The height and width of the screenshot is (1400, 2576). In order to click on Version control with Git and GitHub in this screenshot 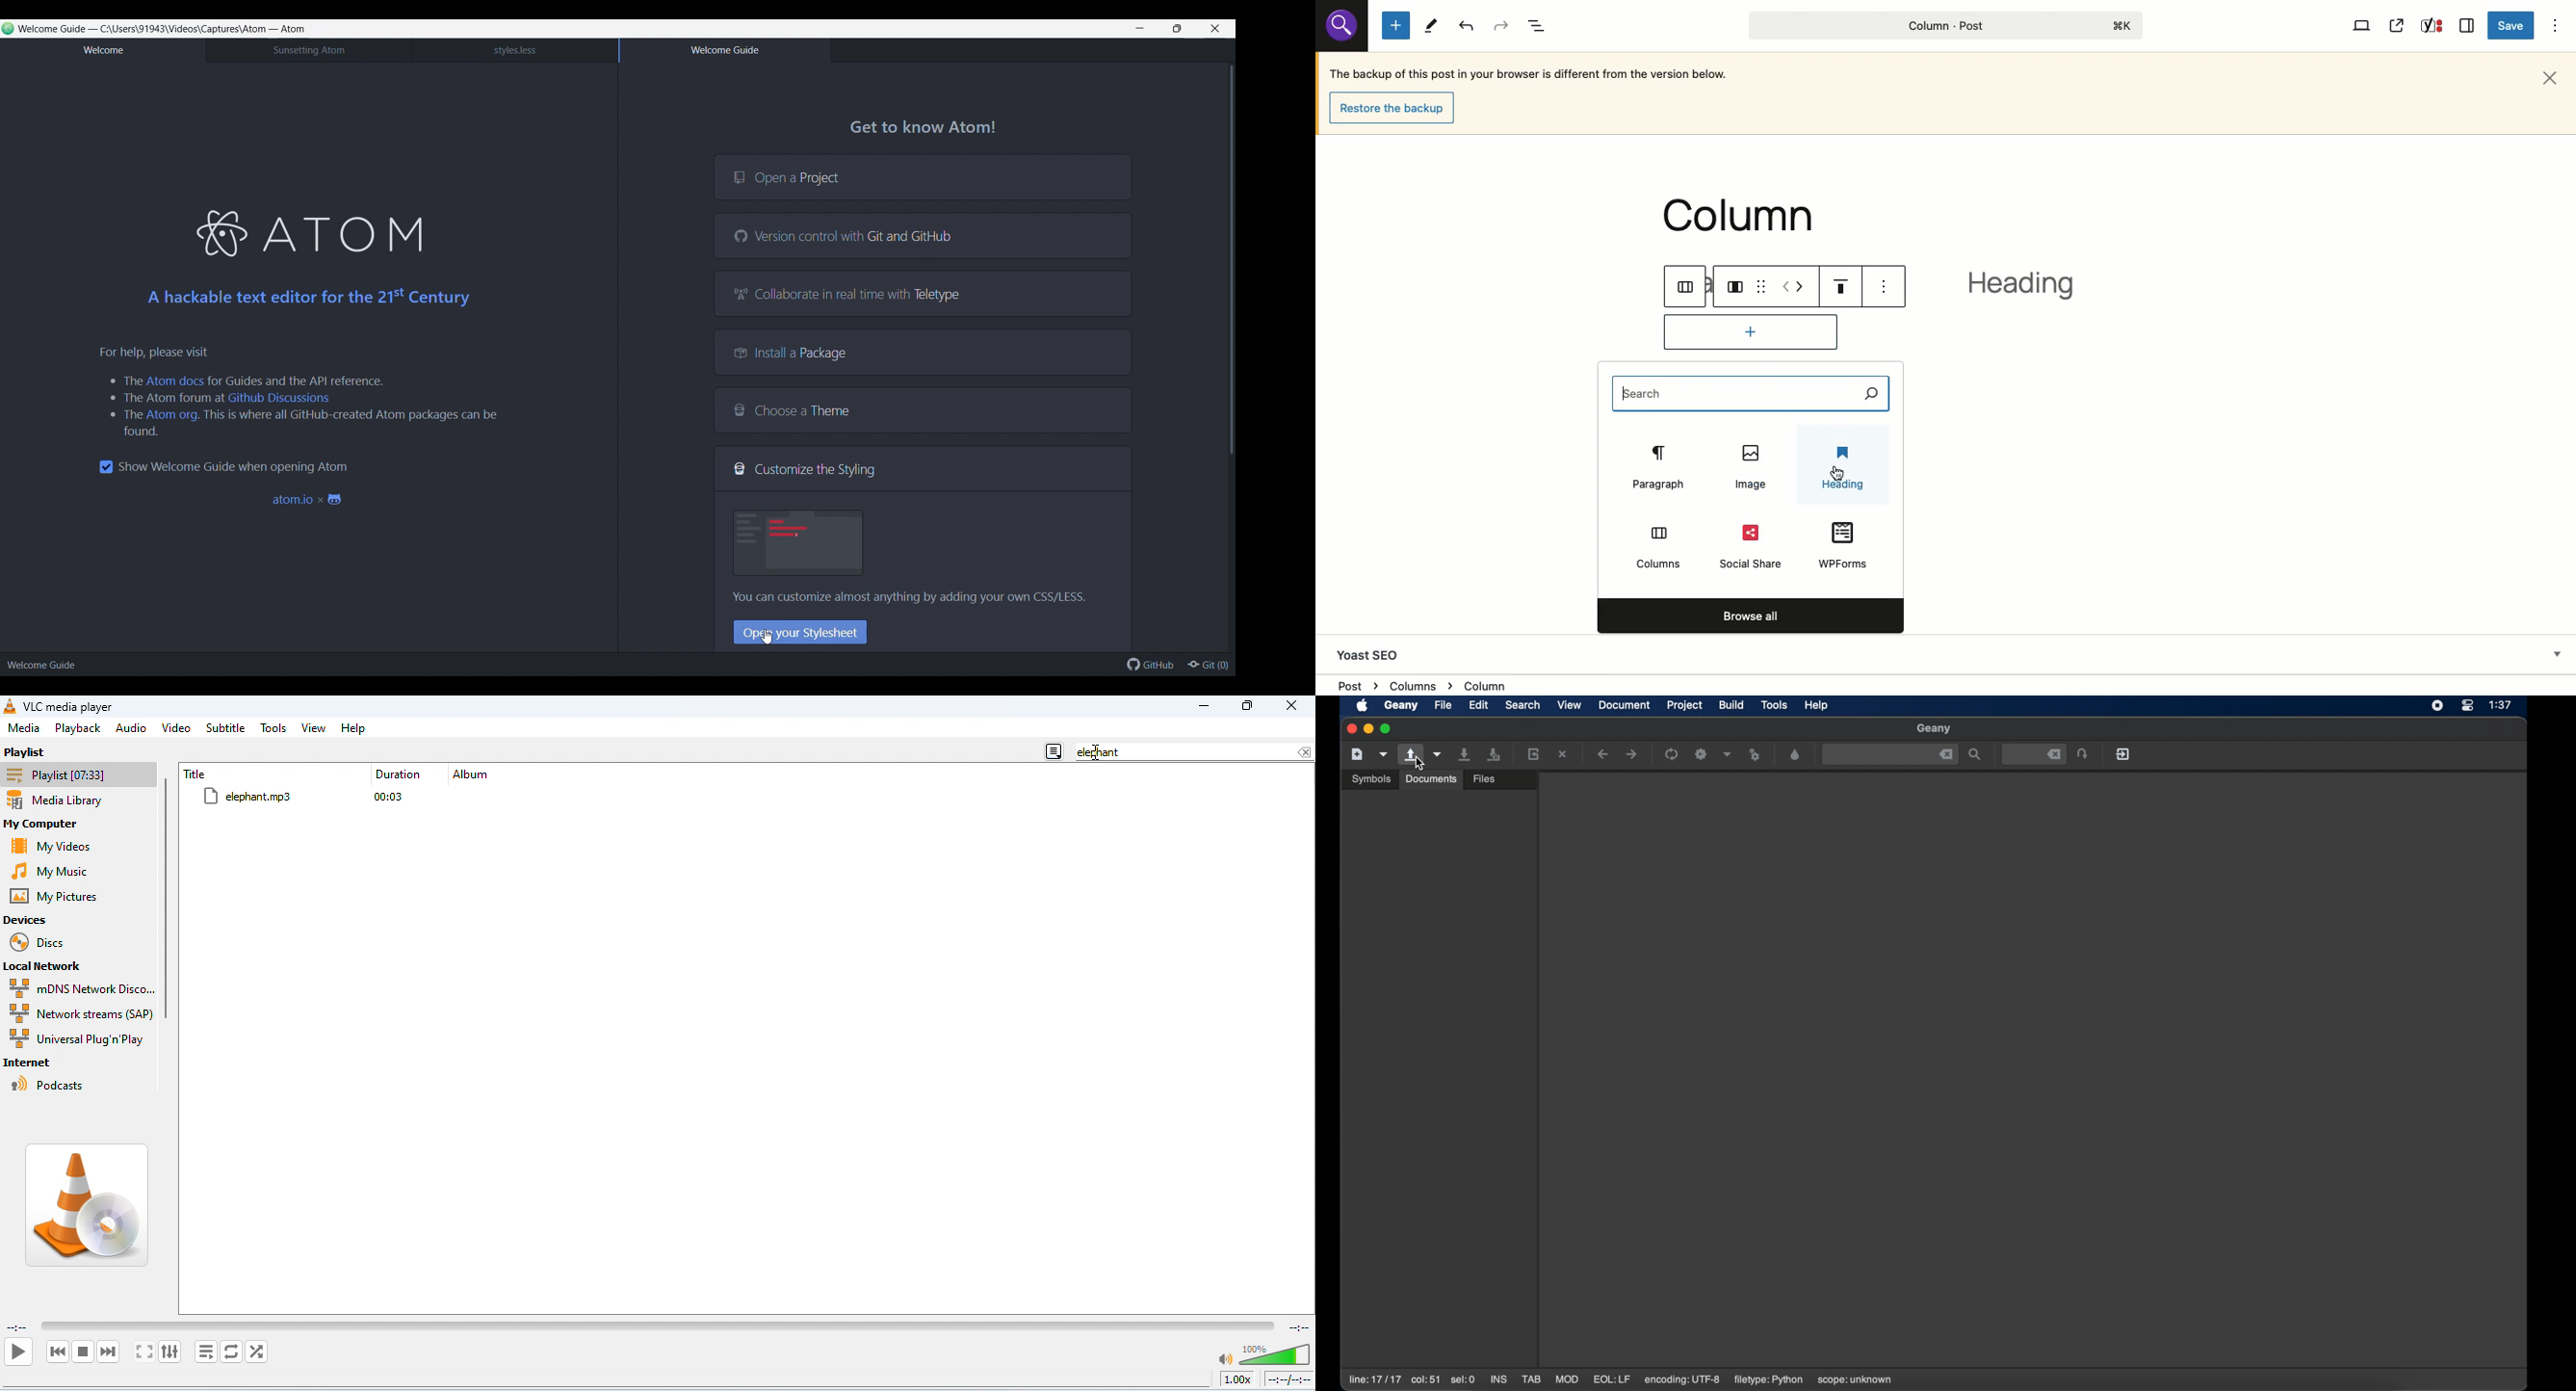, I will do `click(923, 235)`.